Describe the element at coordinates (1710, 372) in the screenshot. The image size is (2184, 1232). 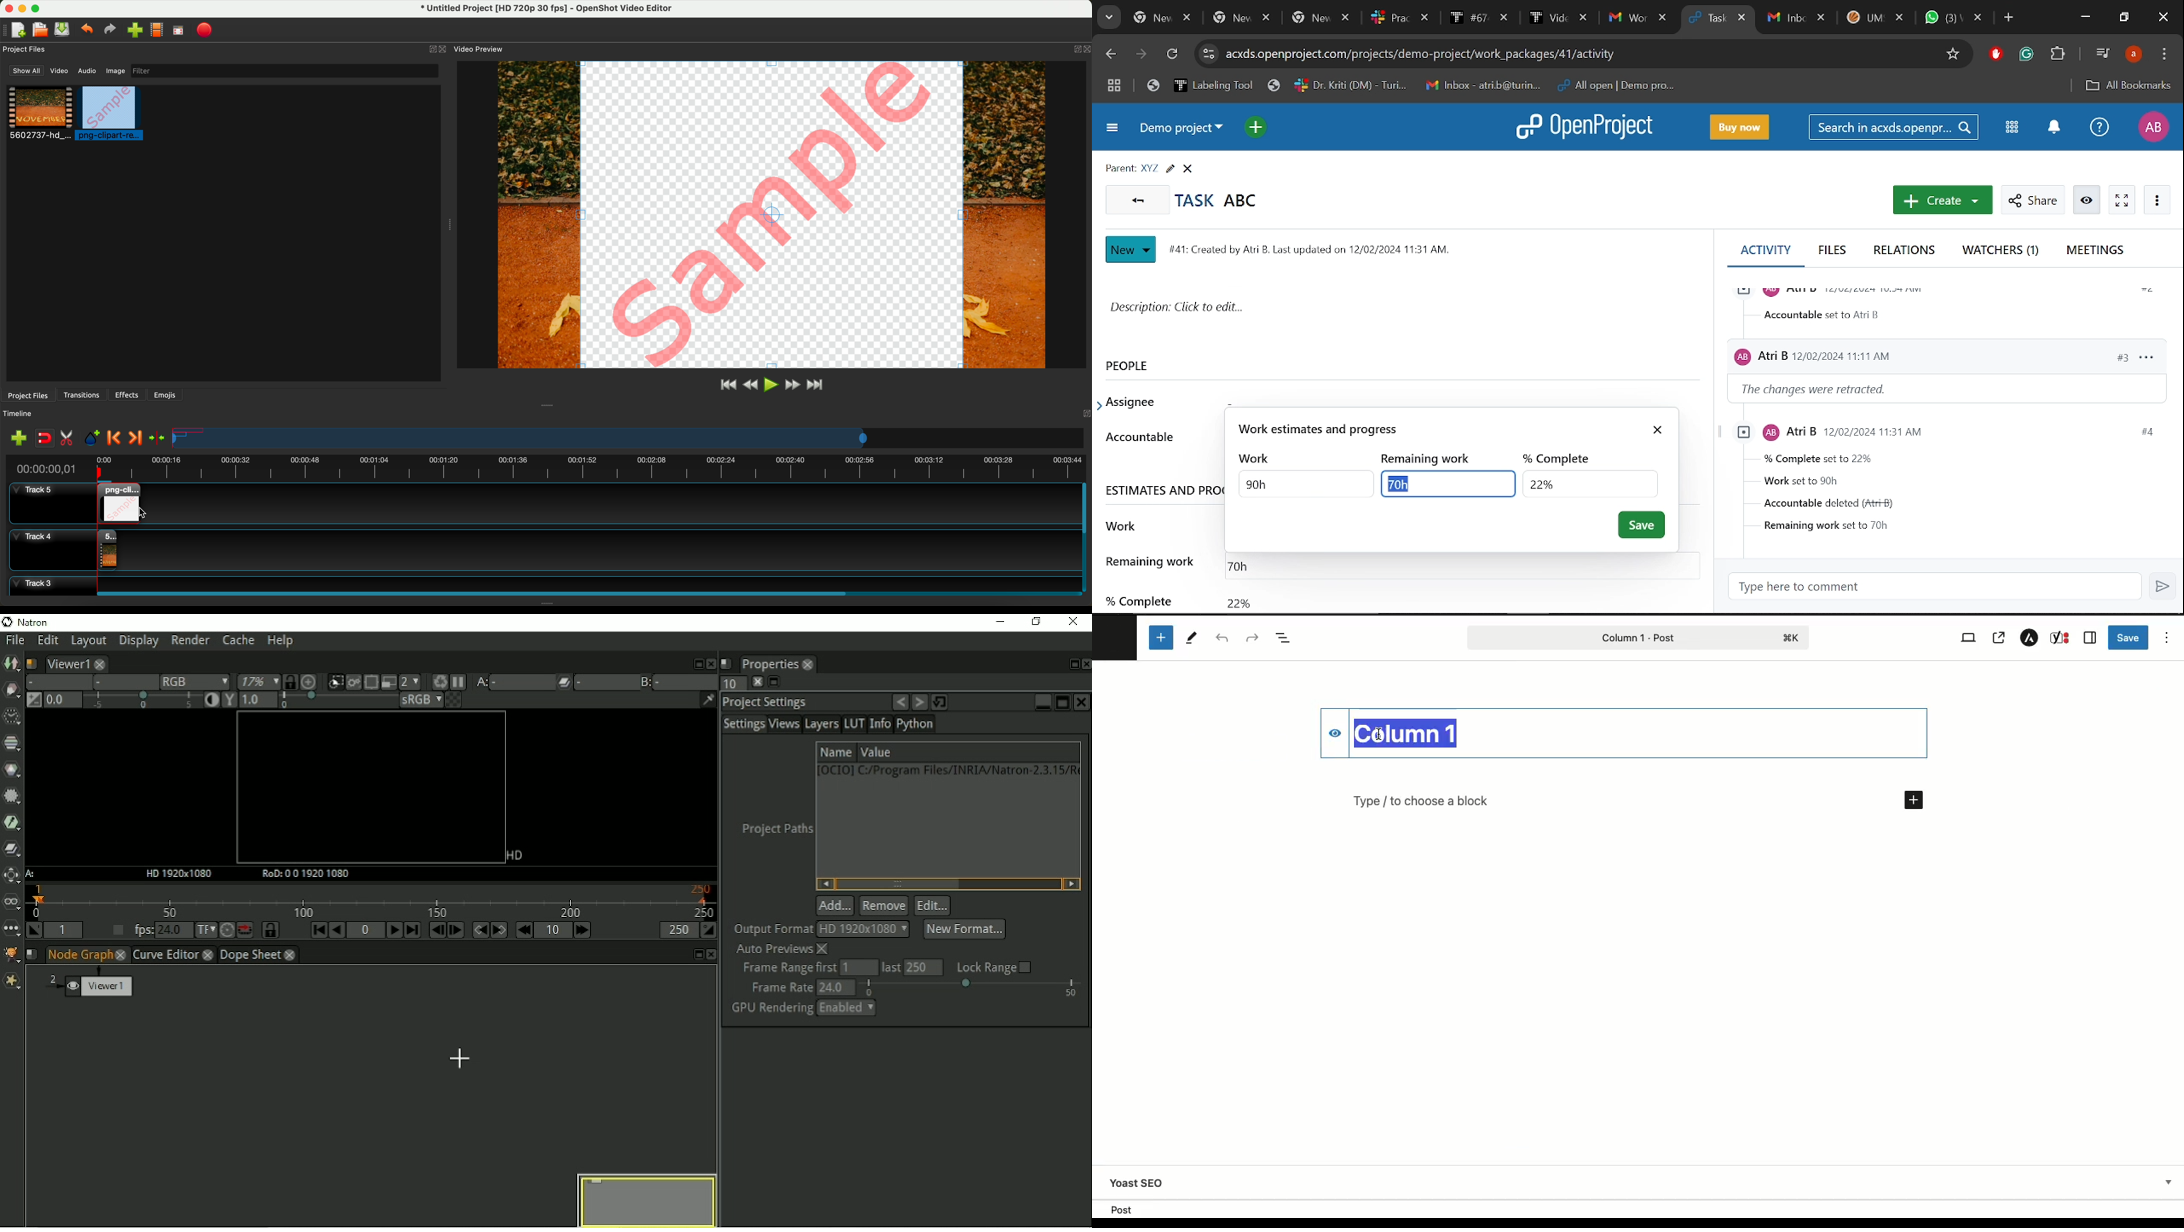
I see `scrollbar` at that location.